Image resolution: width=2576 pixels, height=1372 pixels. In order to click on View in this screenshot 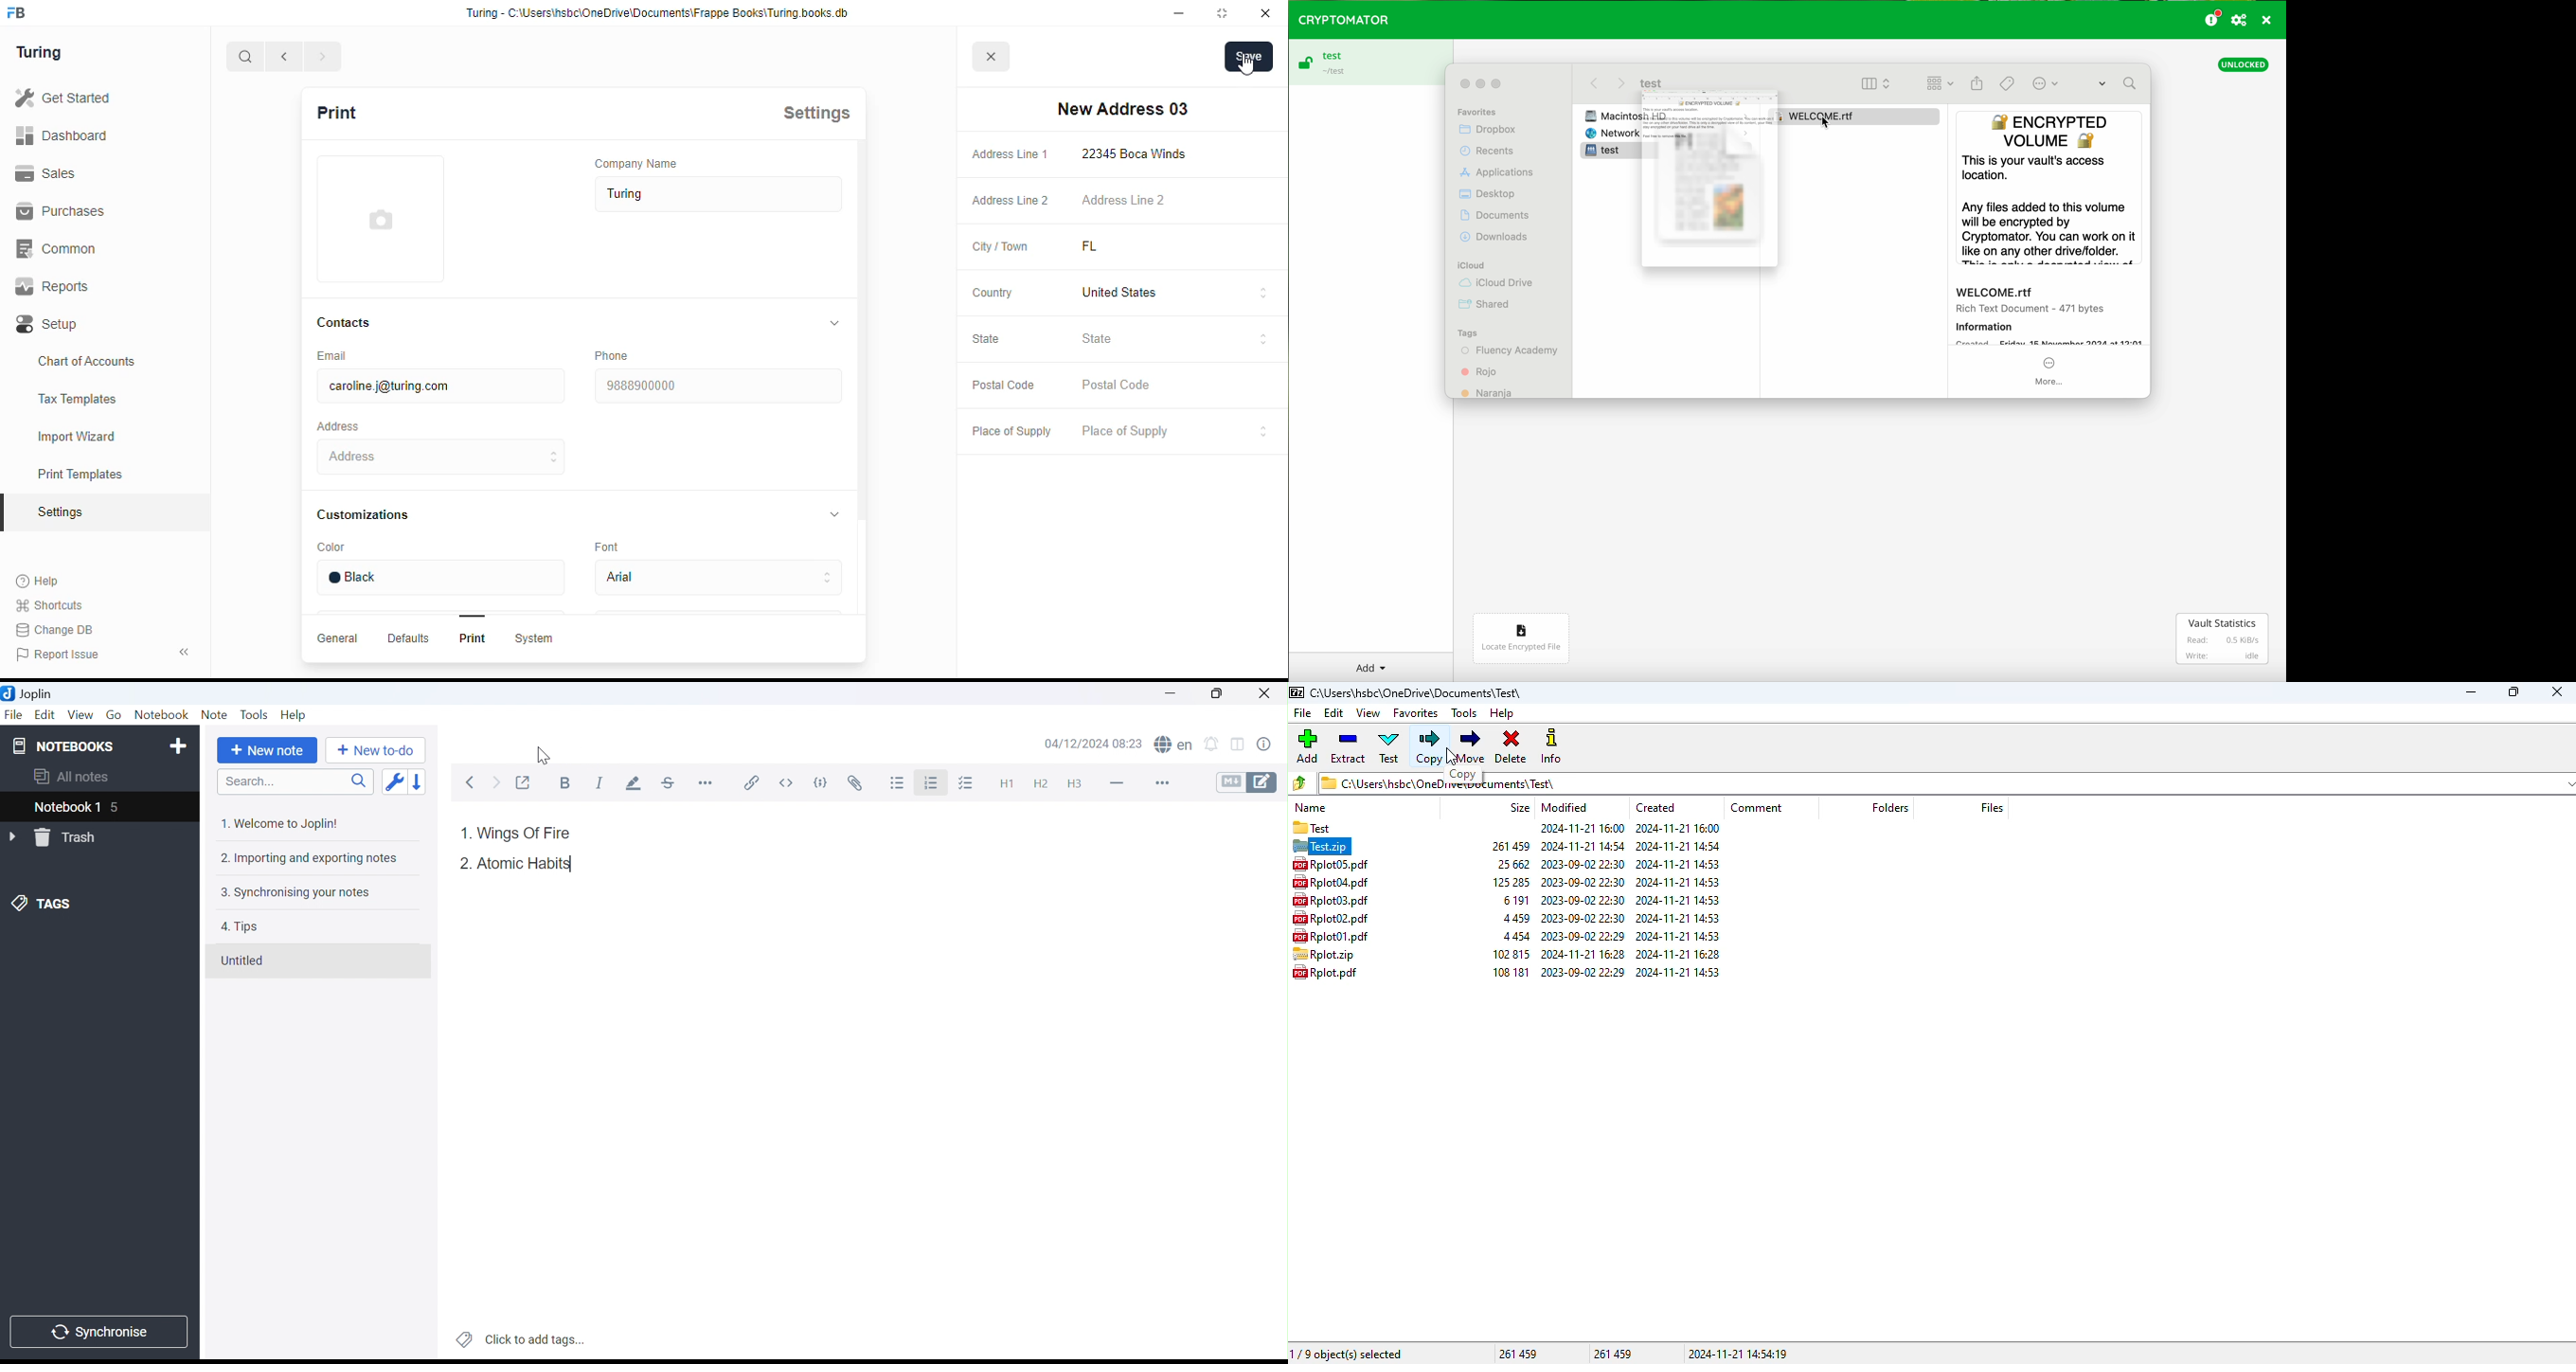, I will do `click(82, 714)`.